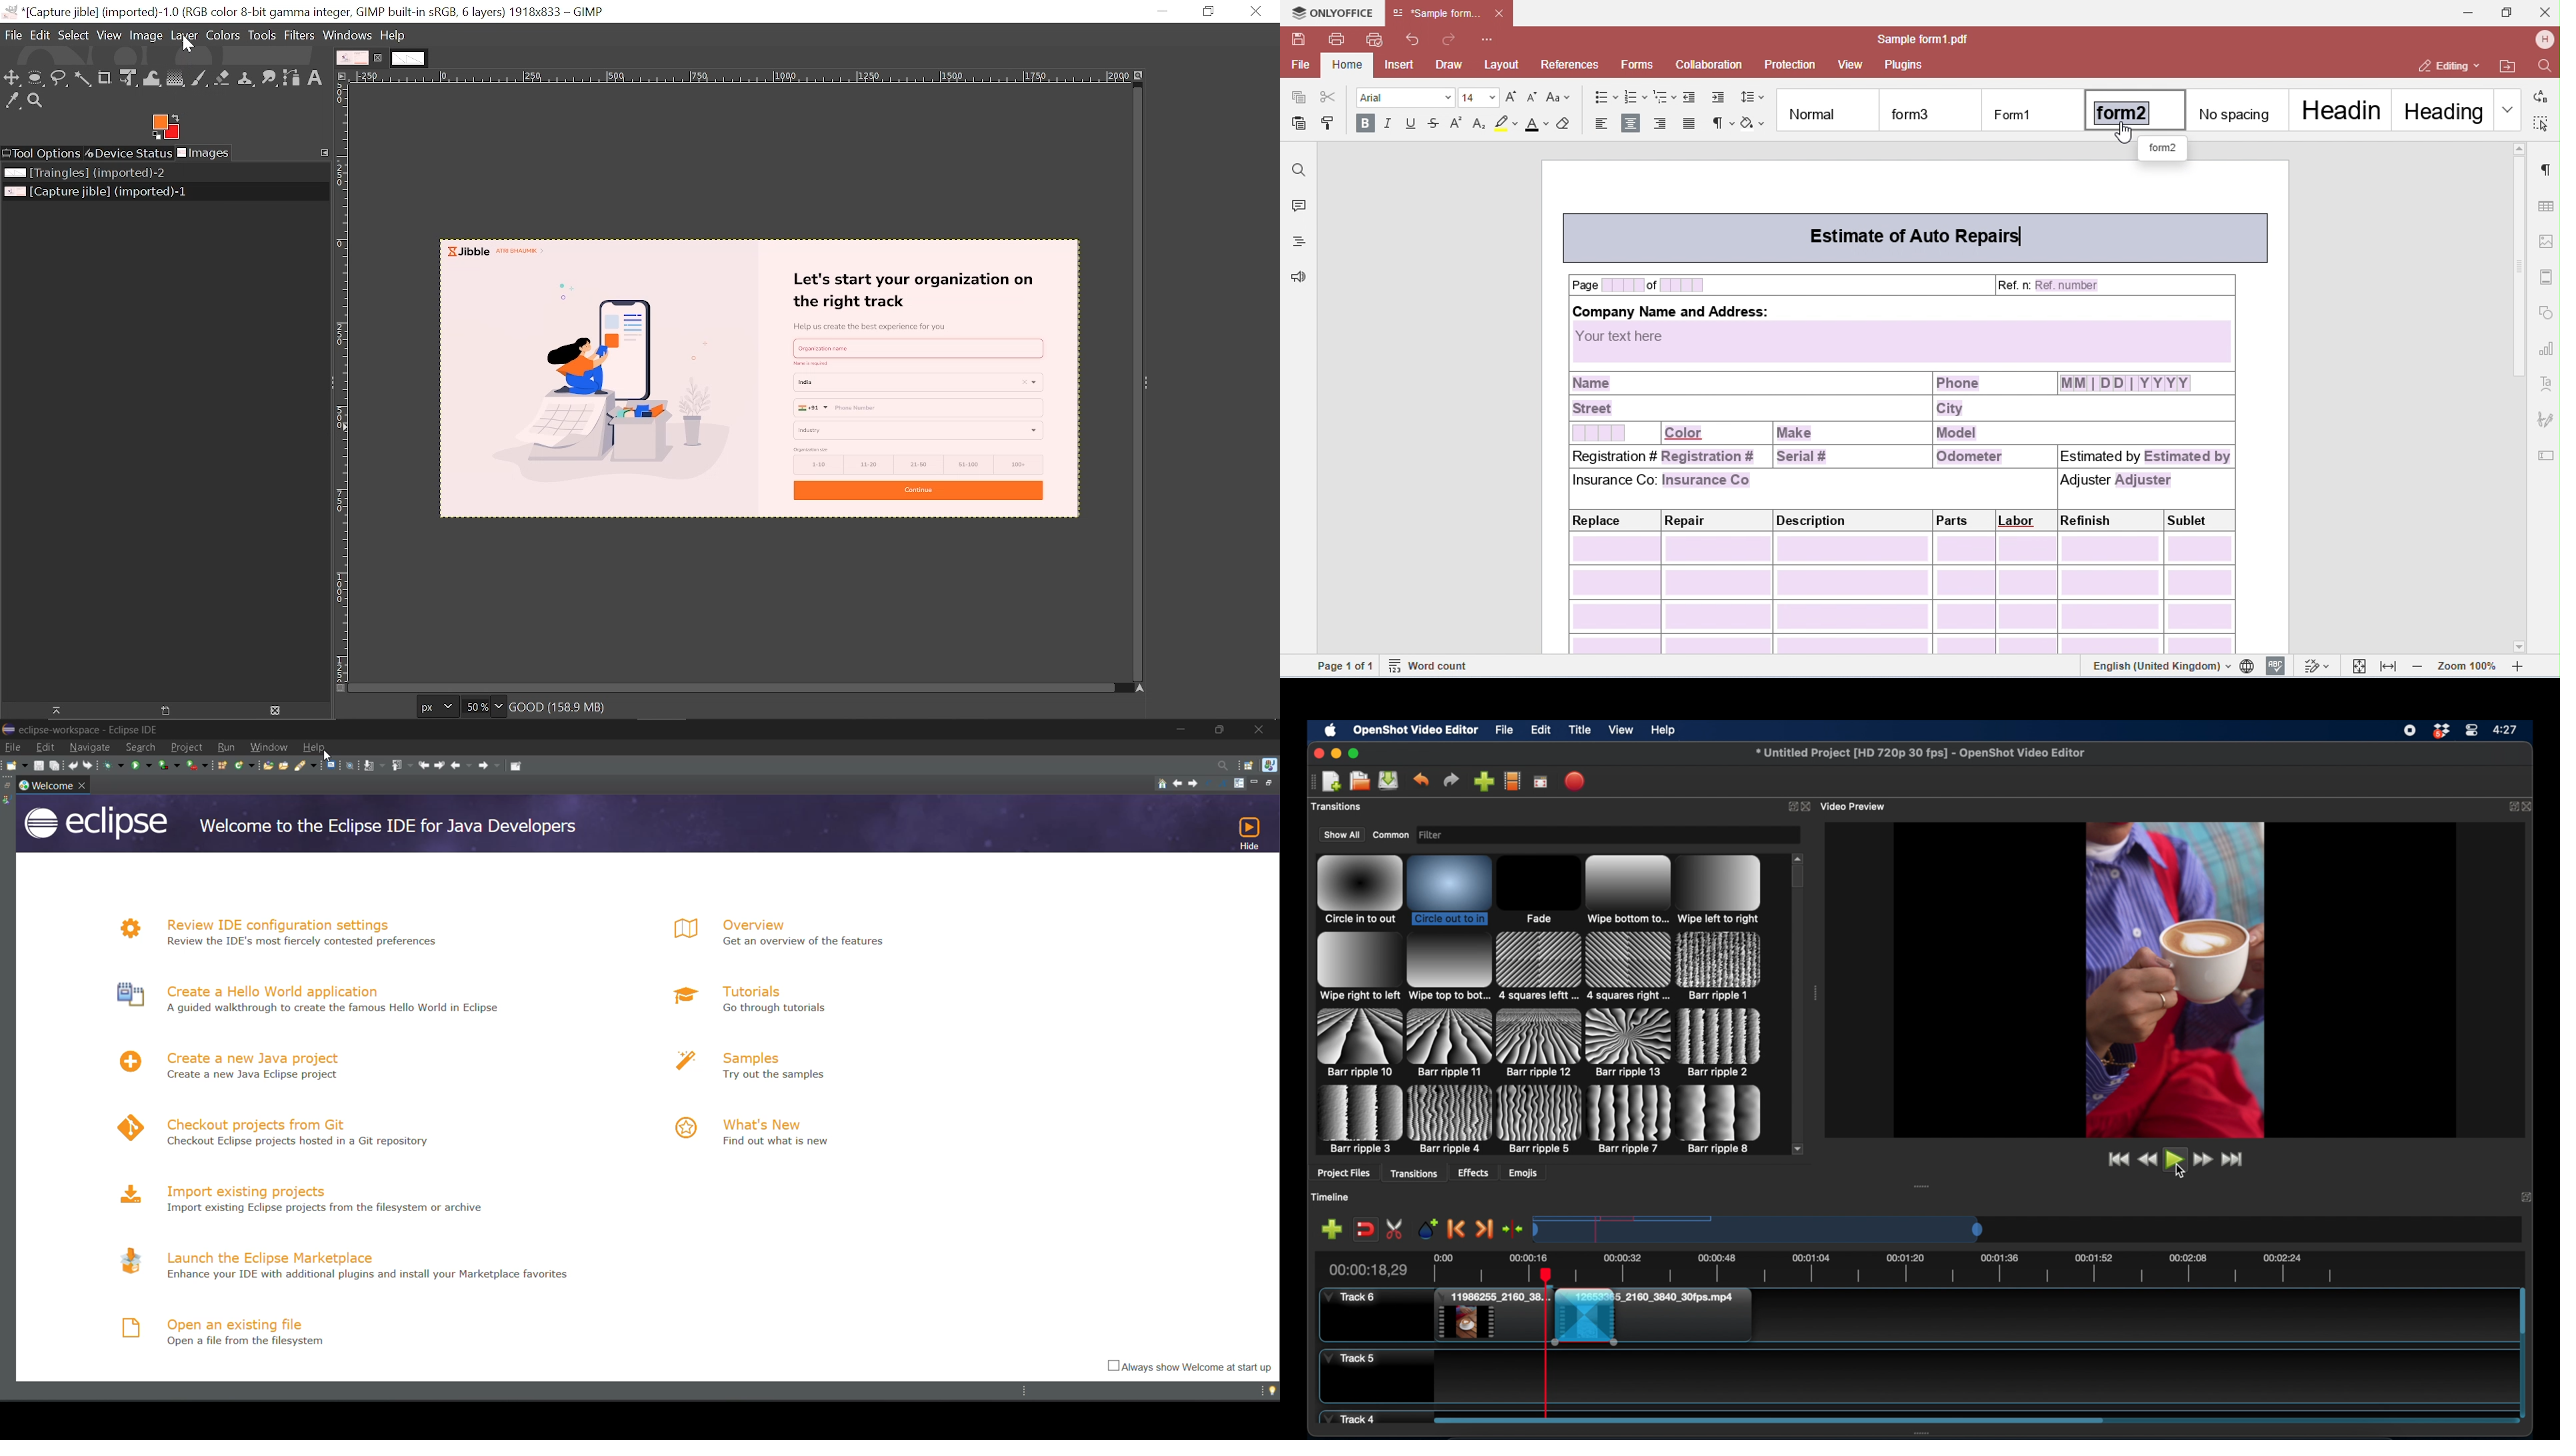 The image size is (2576, 1456). I want to click on center the timeline playhead, so click(1513, 1230).